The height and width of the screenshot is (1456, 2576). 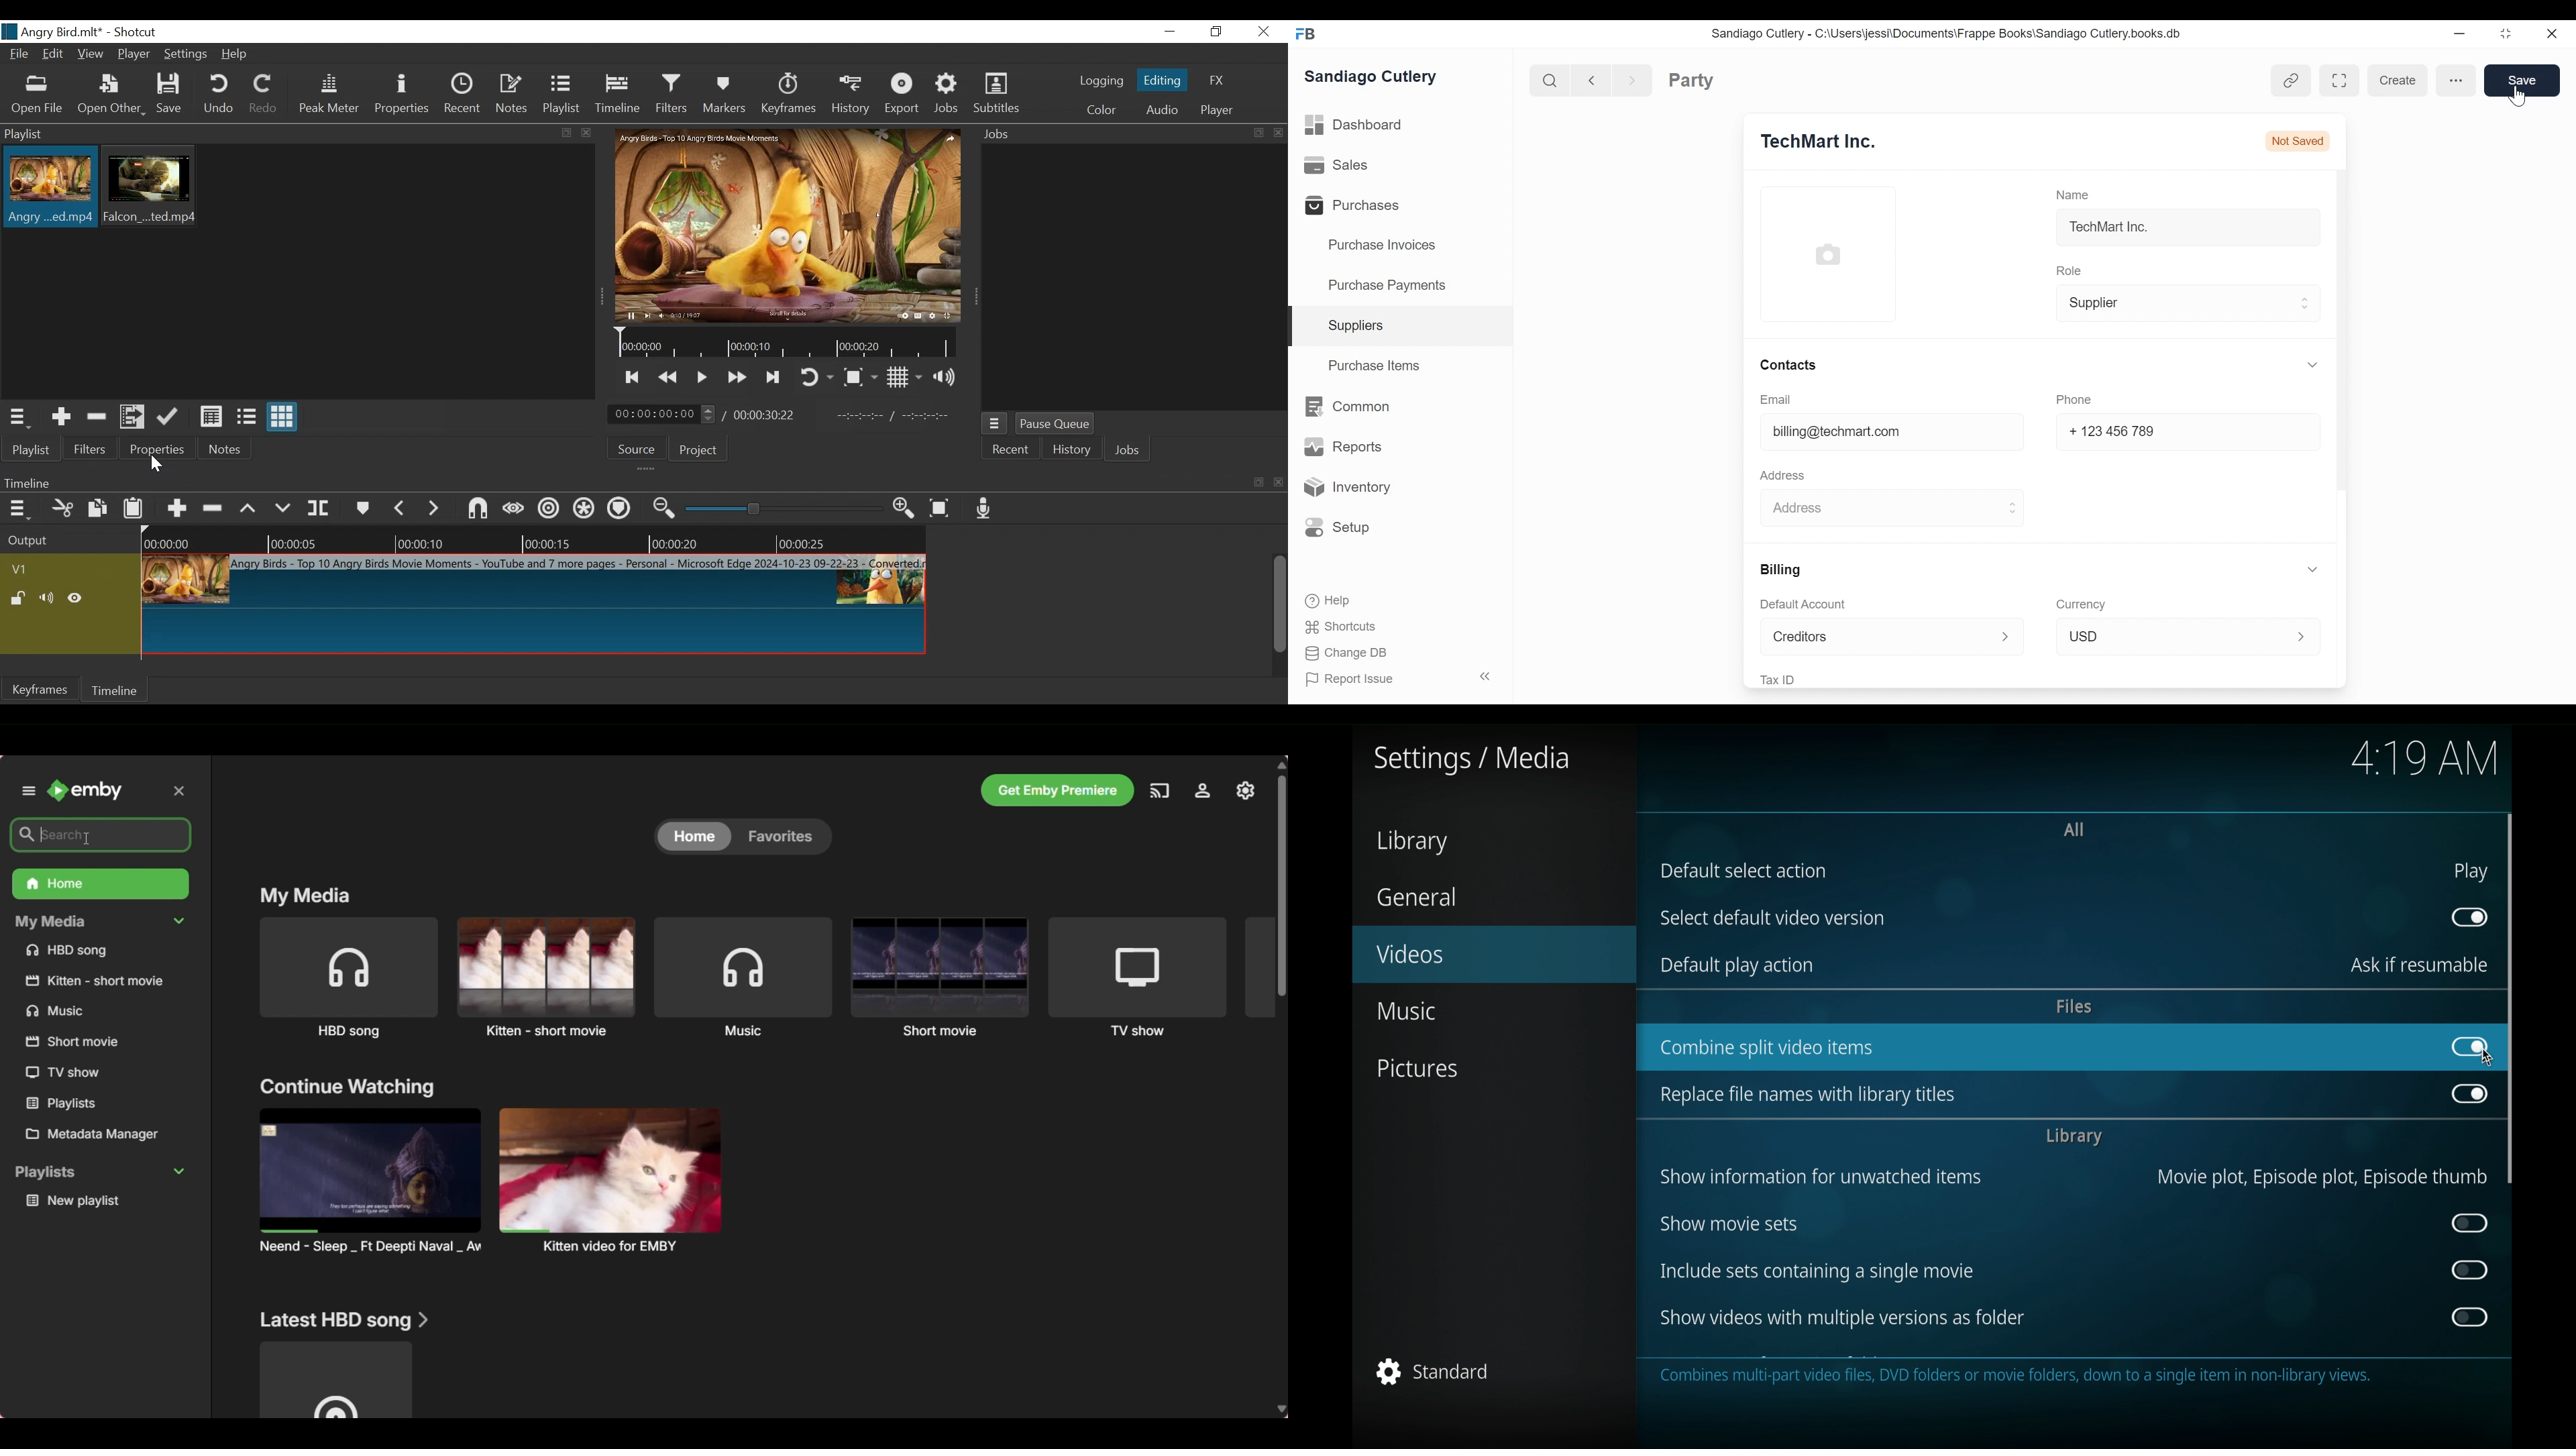 I want to click on Ripple, so click(x=547, y=510).